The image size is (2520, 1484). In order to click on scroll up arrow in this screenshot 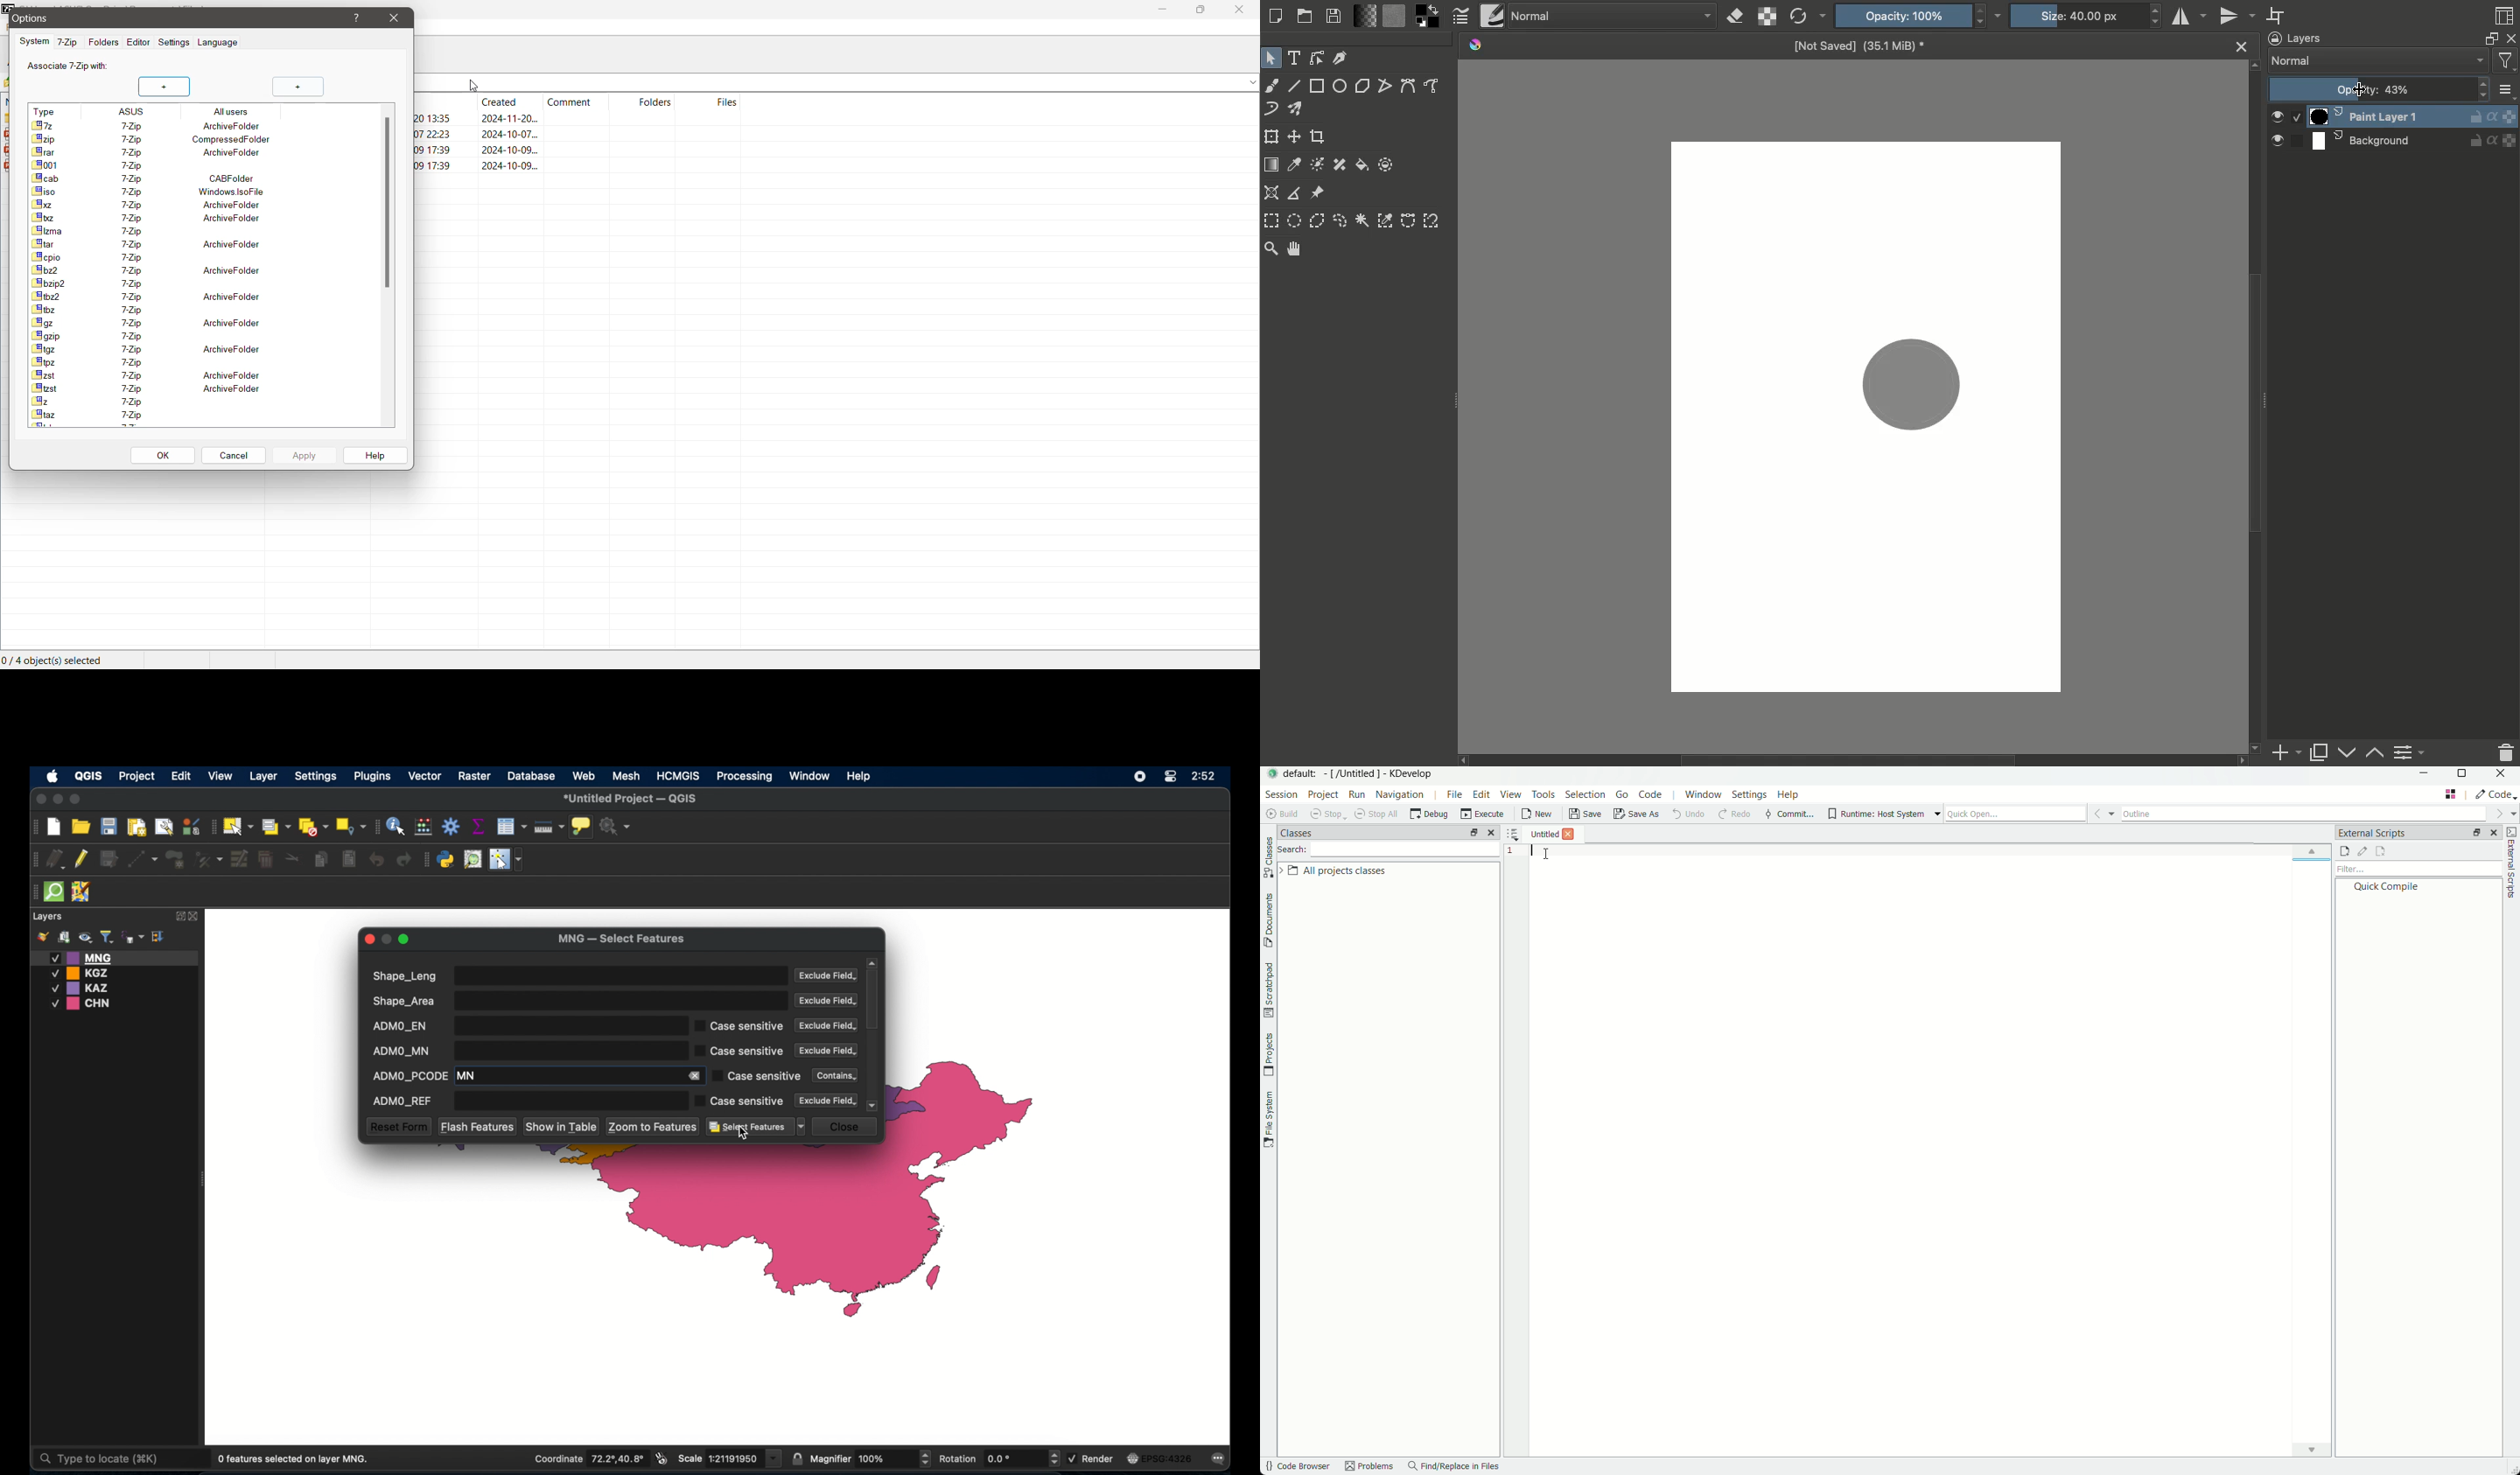, I will do `click(872, 963)`.